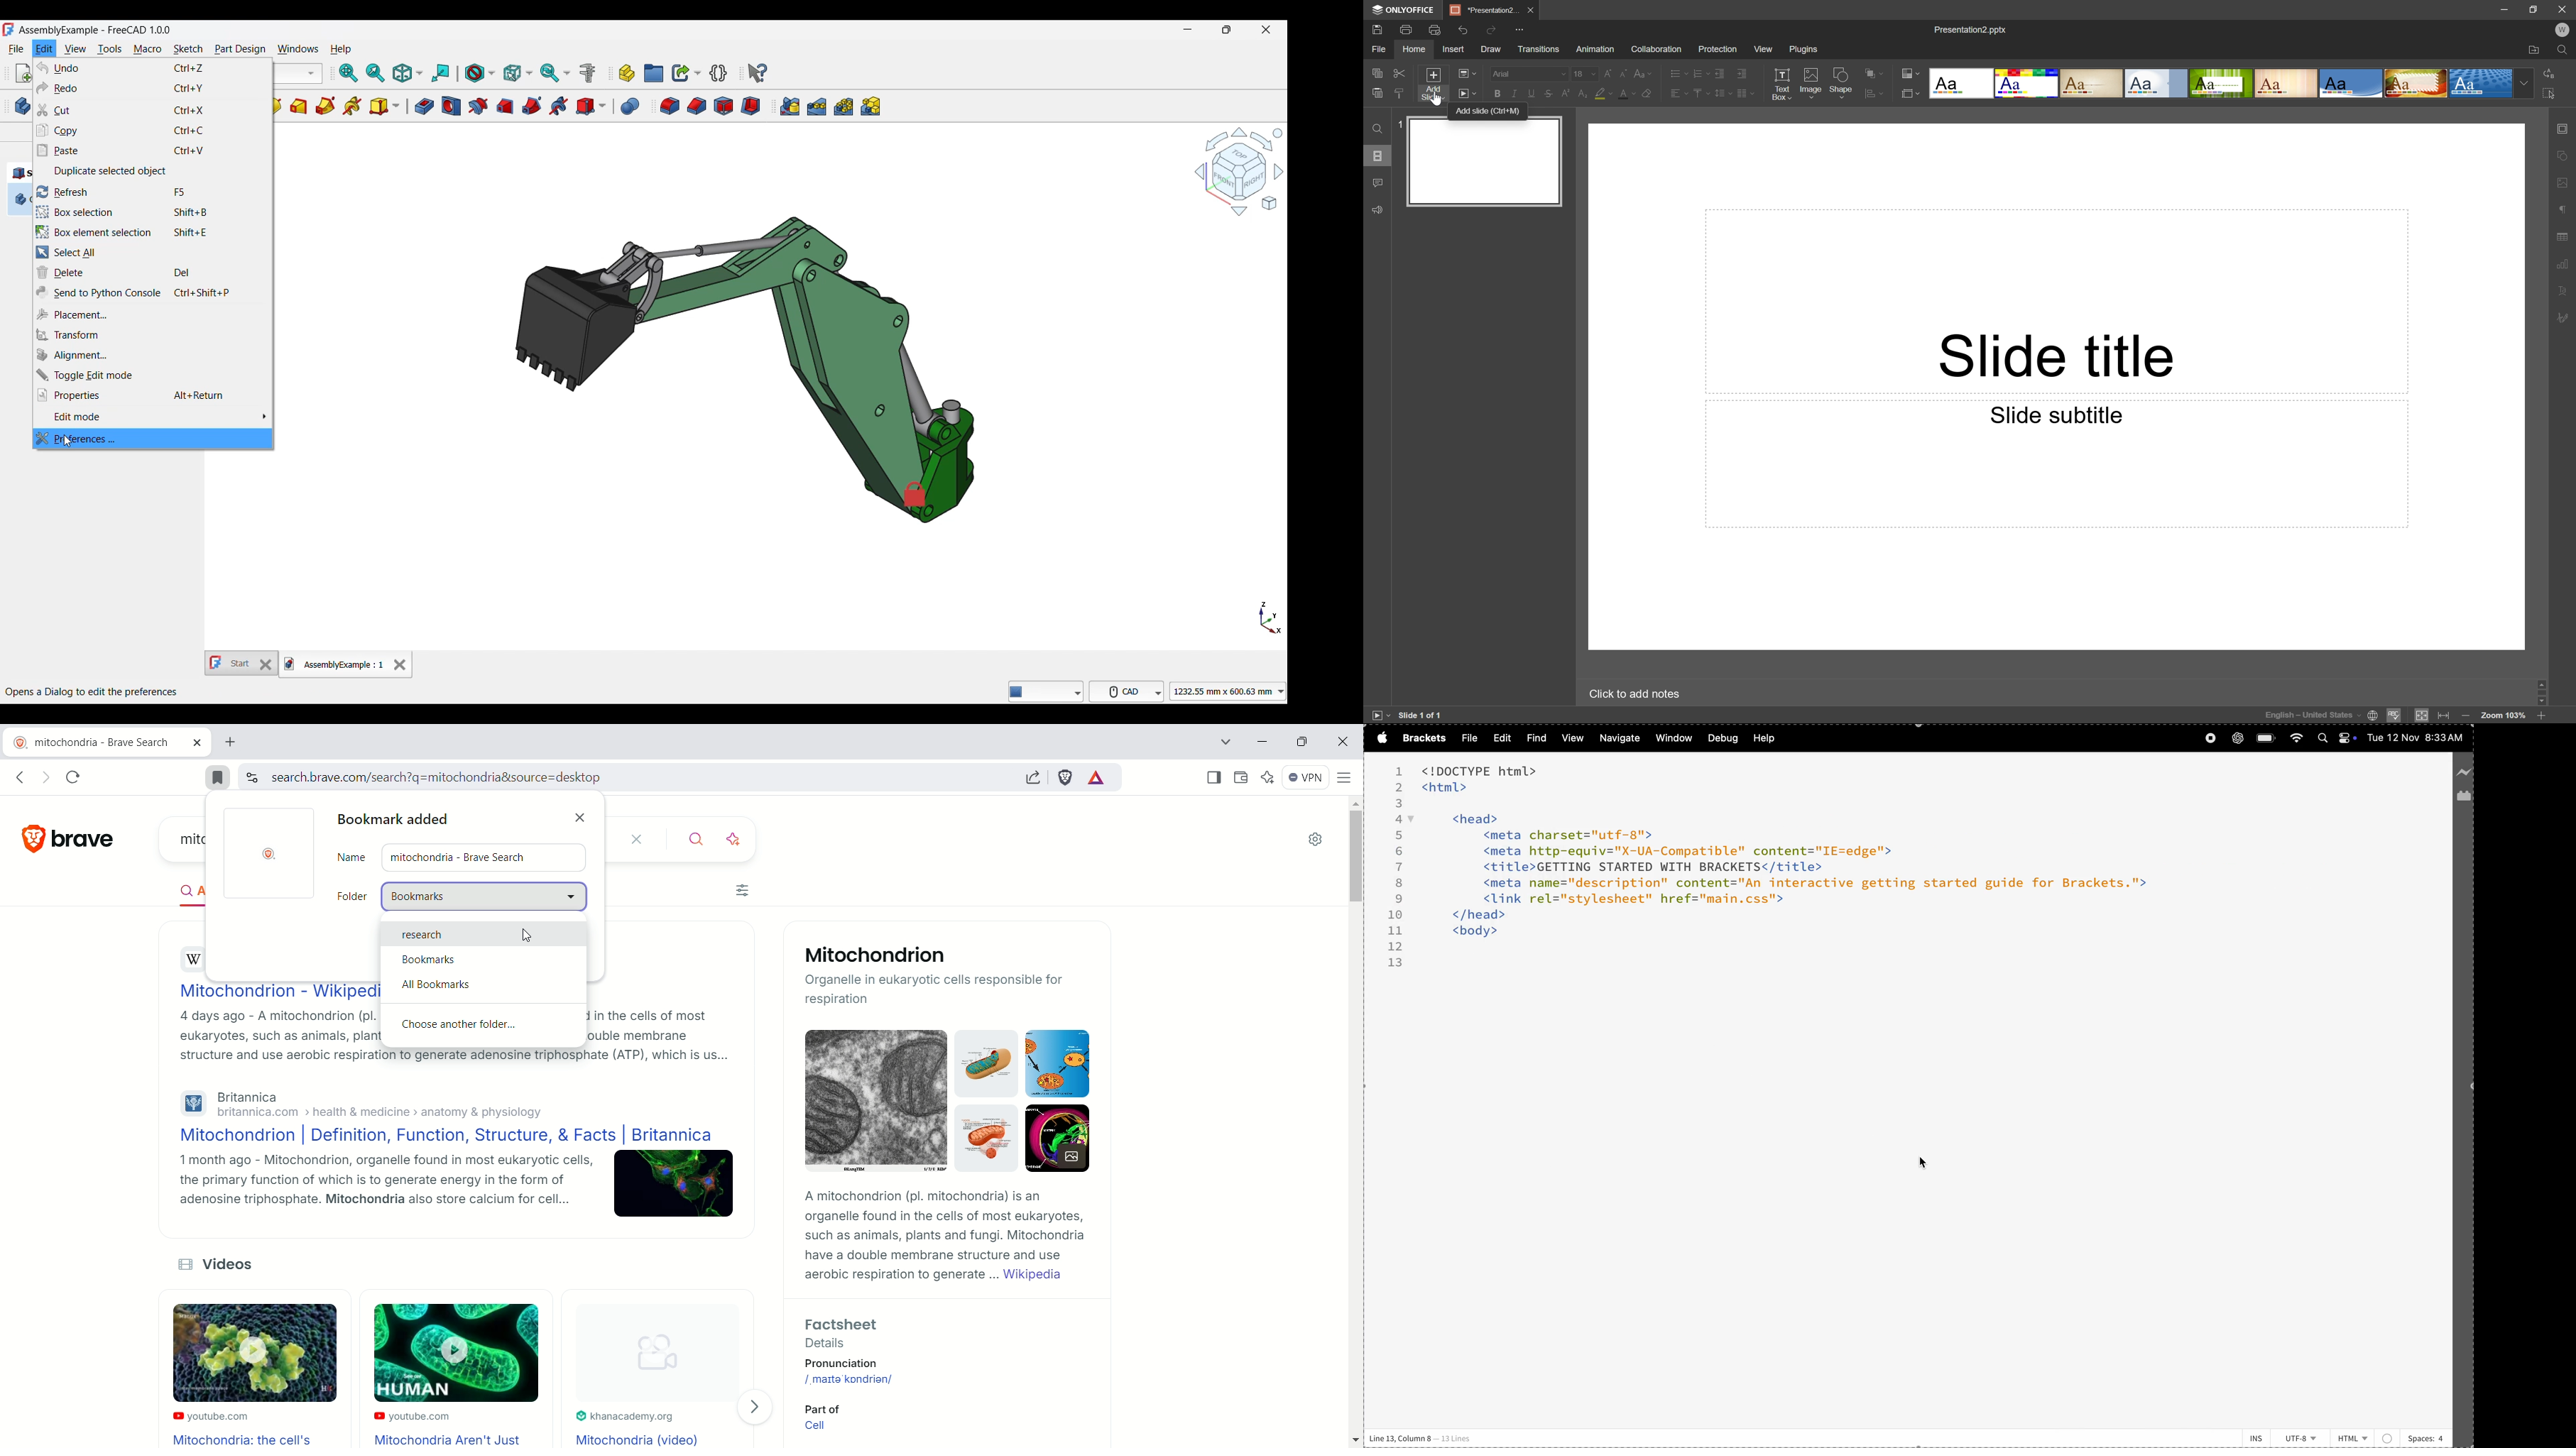  I want to click on English - United States, so click(2311, 718).